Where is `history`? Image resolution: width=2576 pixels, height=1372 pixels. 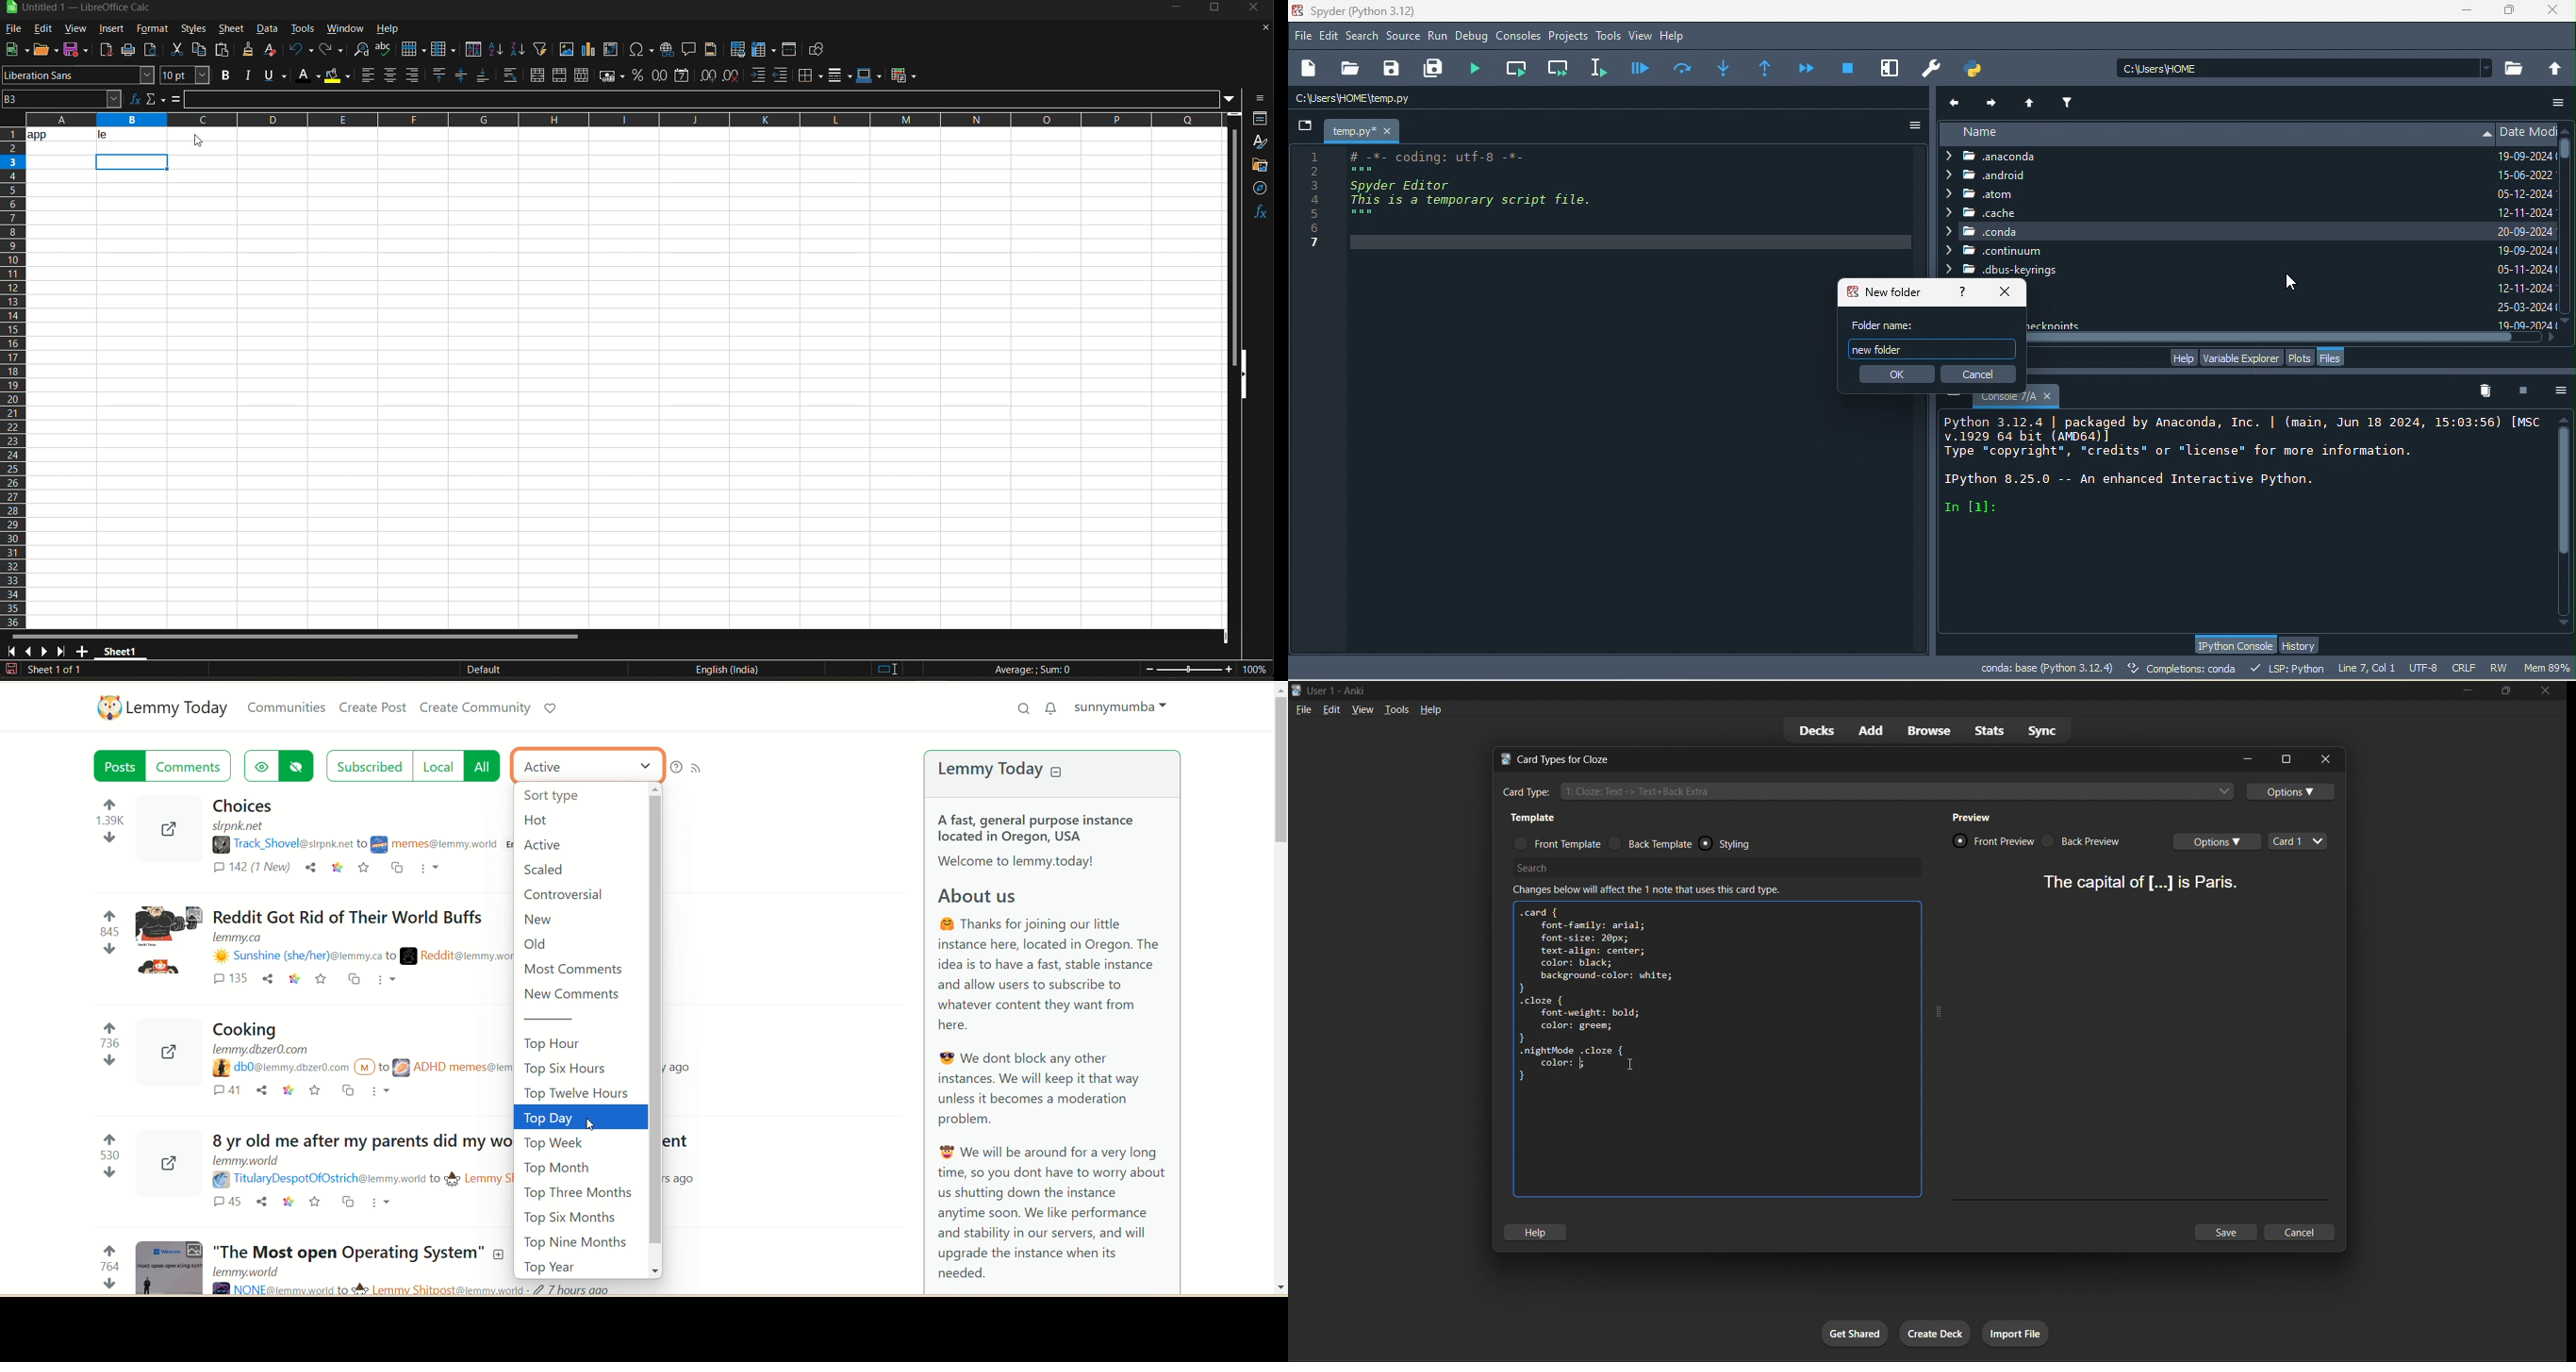 history is located at coordinates (2303, 645).